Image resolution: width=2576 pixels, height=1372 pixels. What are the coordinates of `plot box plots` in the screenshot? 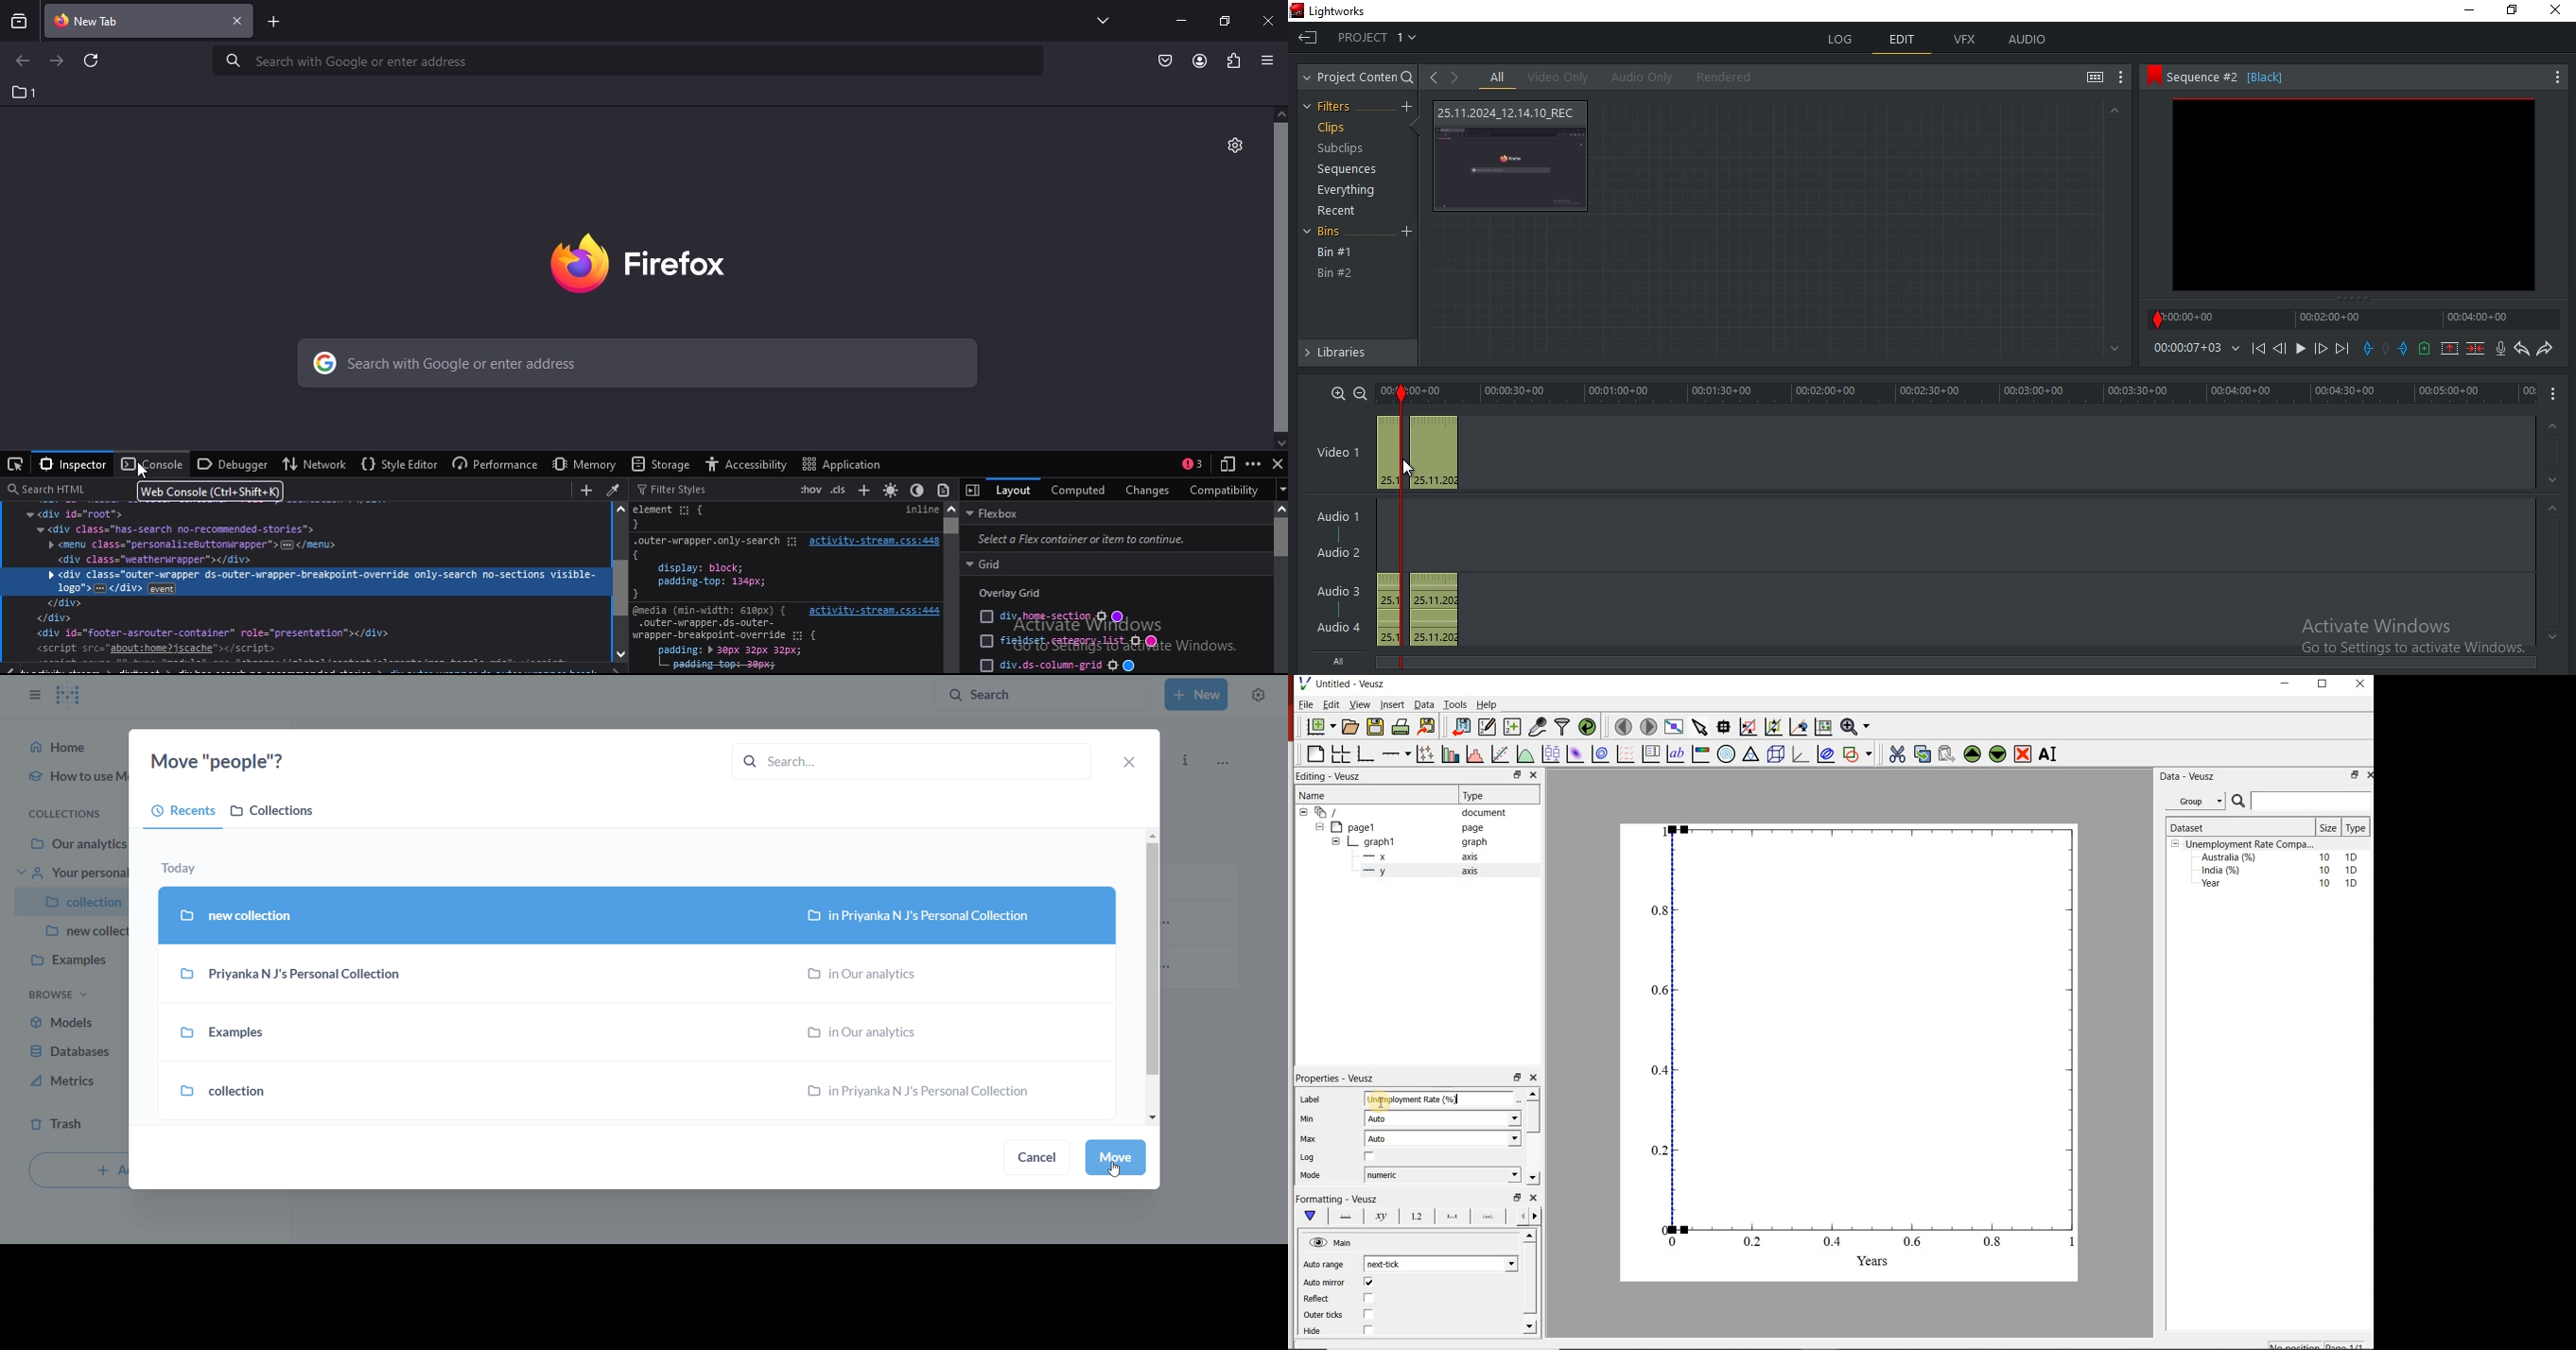 It's located at (1551, 753).